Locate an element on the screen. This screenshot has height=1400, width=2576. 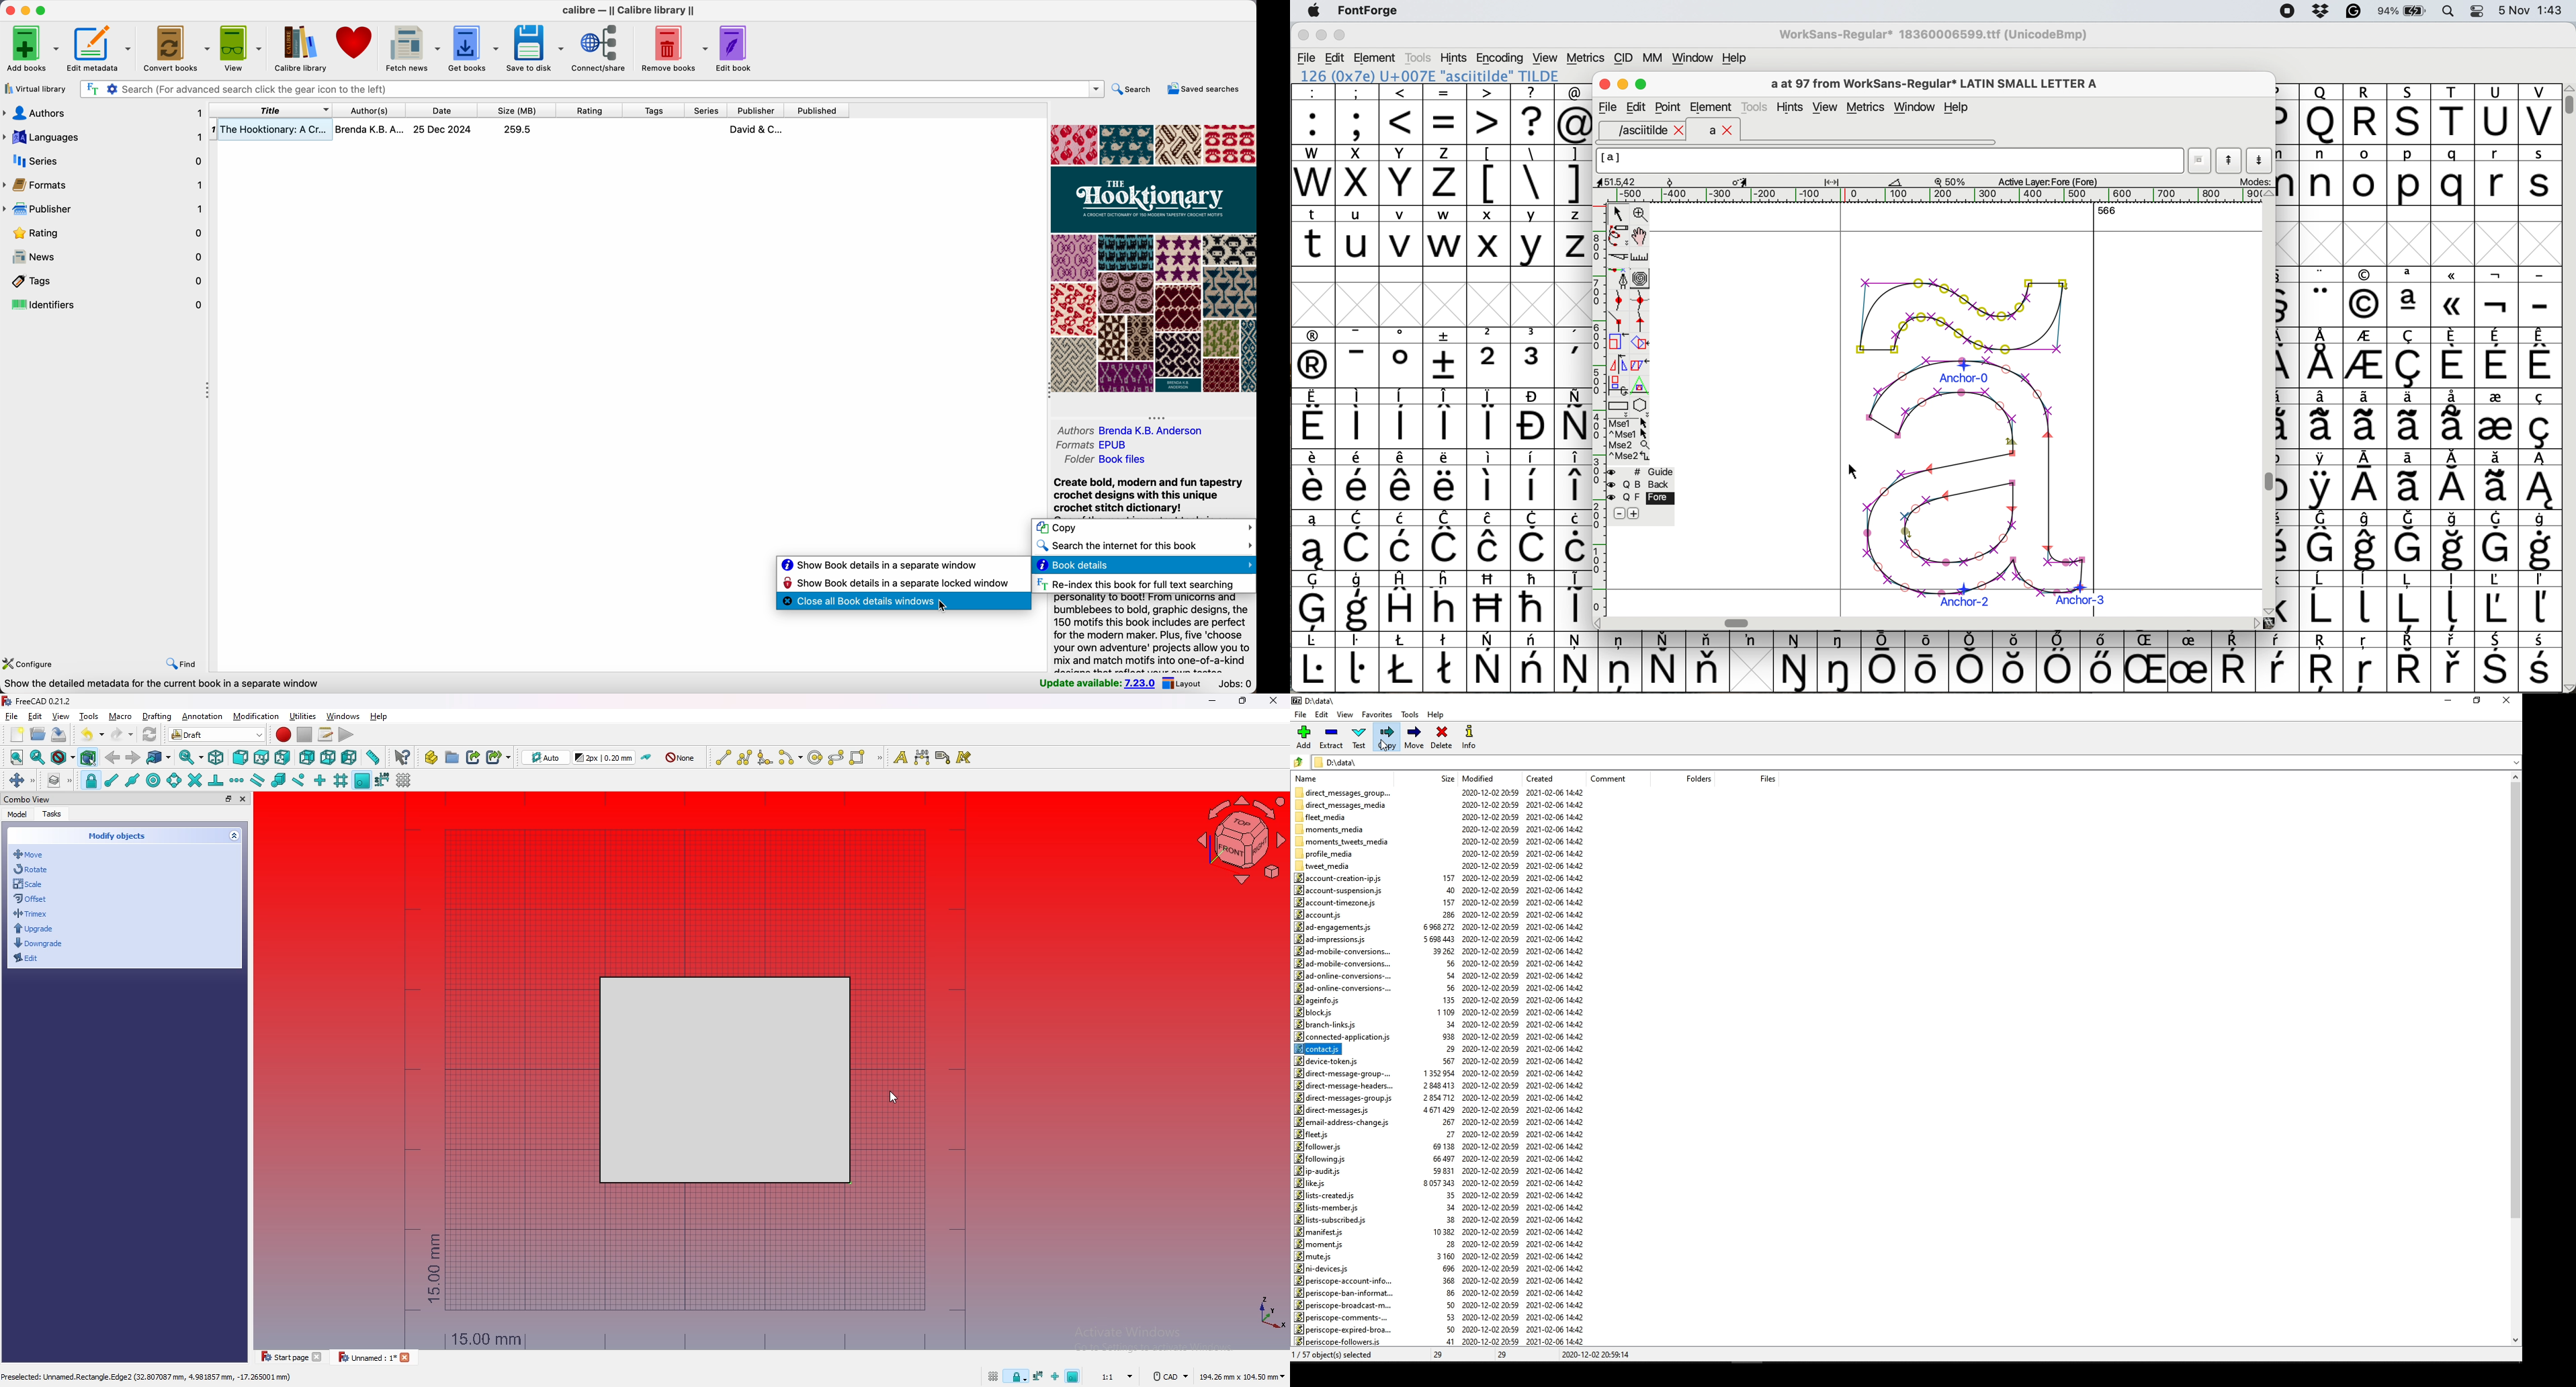
add a  point then drag out its control points is located at coordinates (1619, 278).